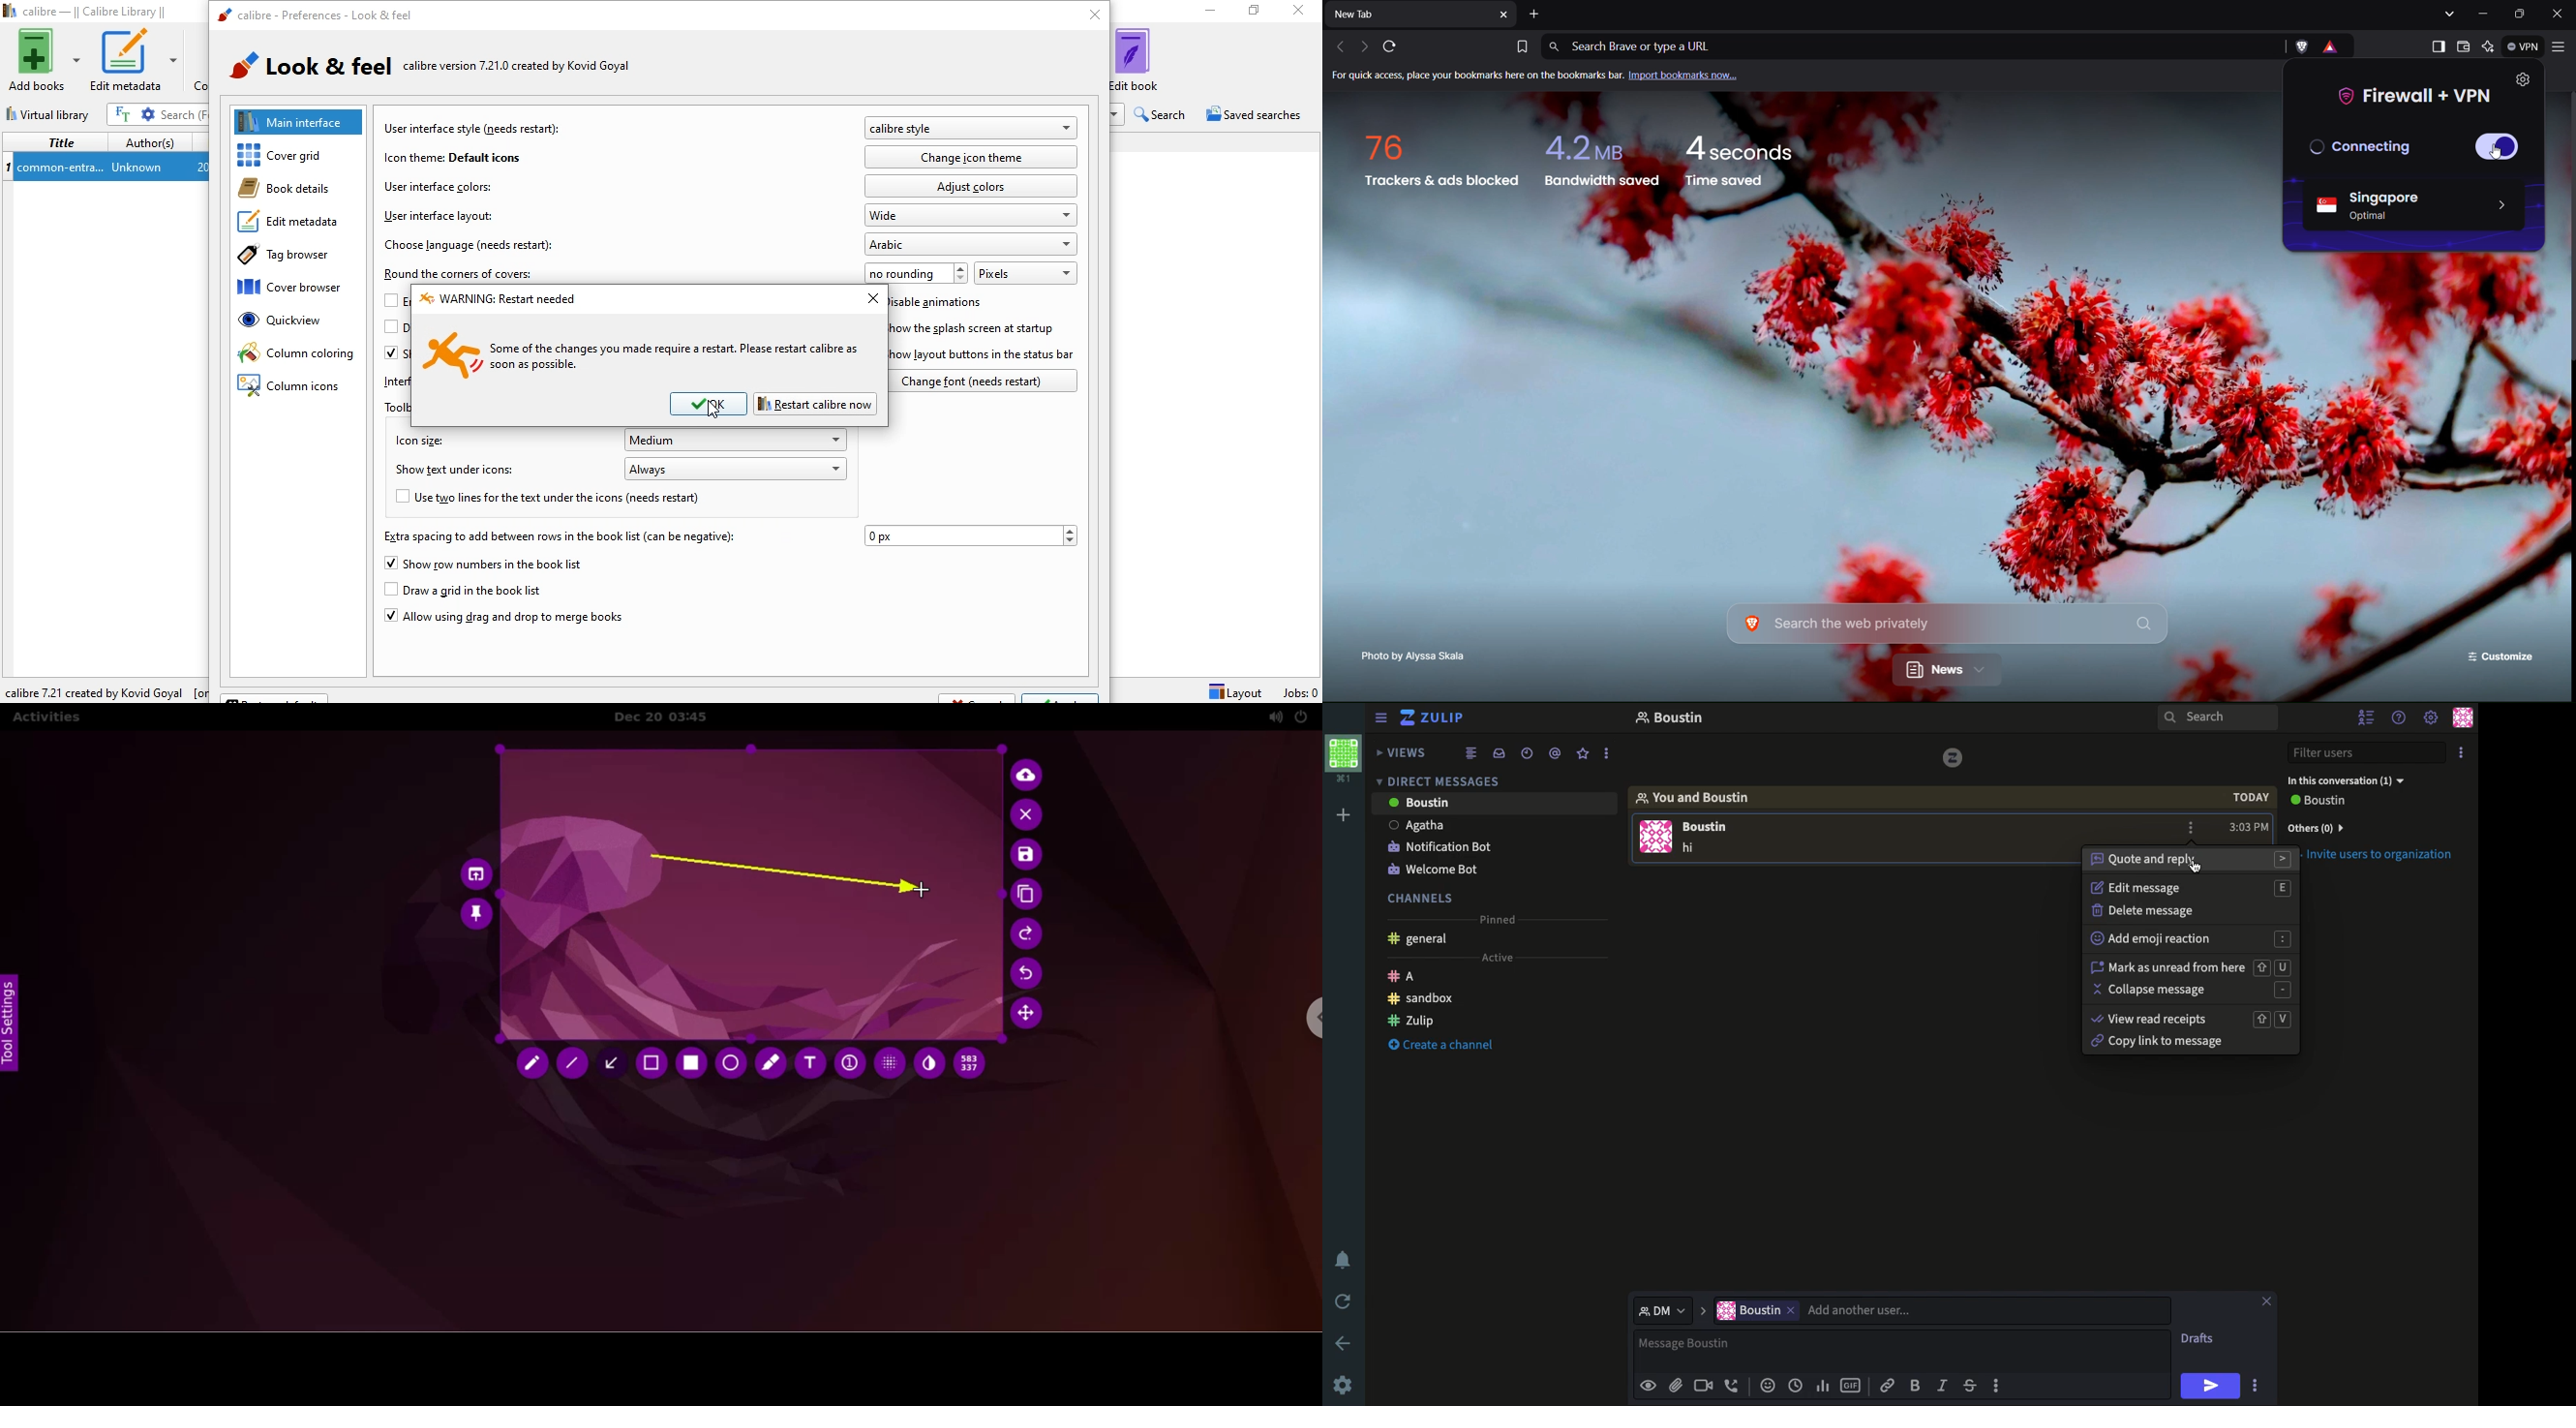 This screenshot has width=2576, height=1428. What do you see at coordinates (1712, 828) in the screenshot?
I see `USER` at bounding box center [1712, 828].